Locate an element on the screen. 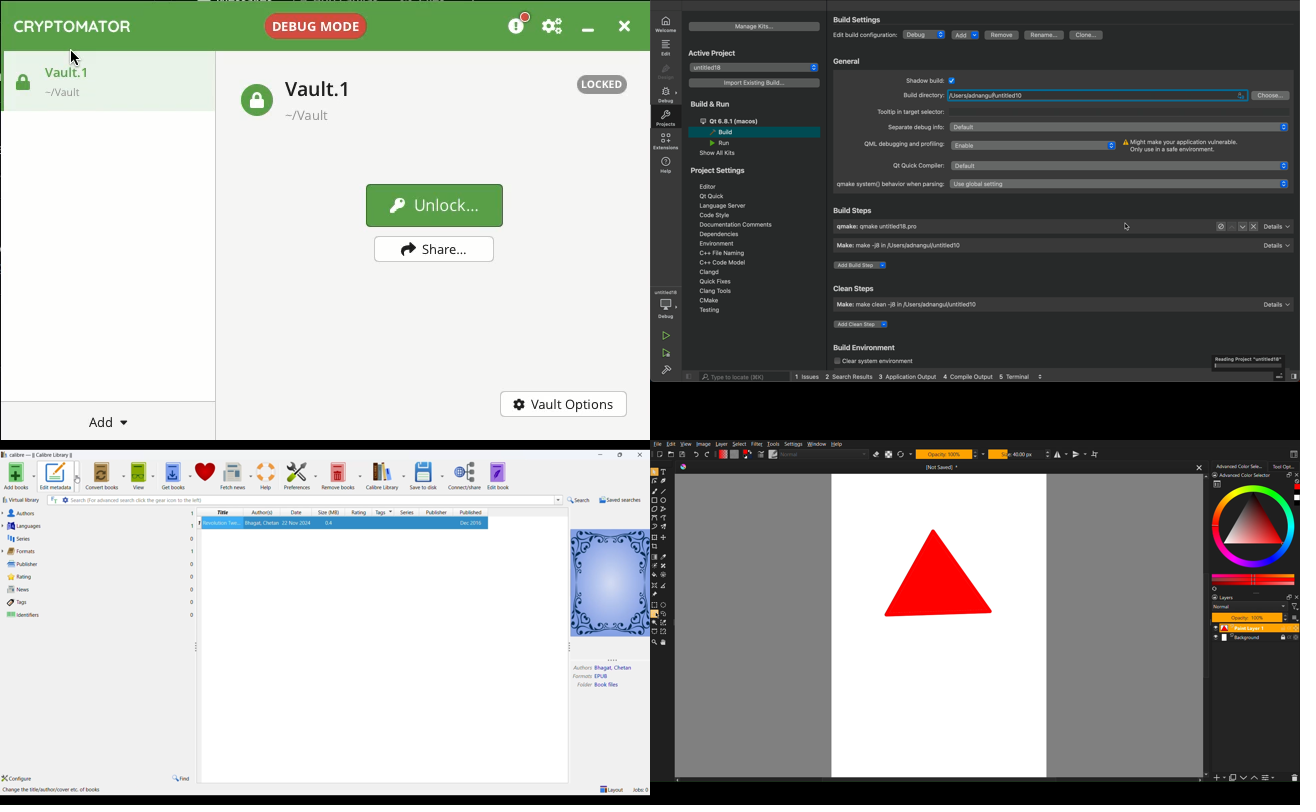  convert books is located at coordinates (102, 475).